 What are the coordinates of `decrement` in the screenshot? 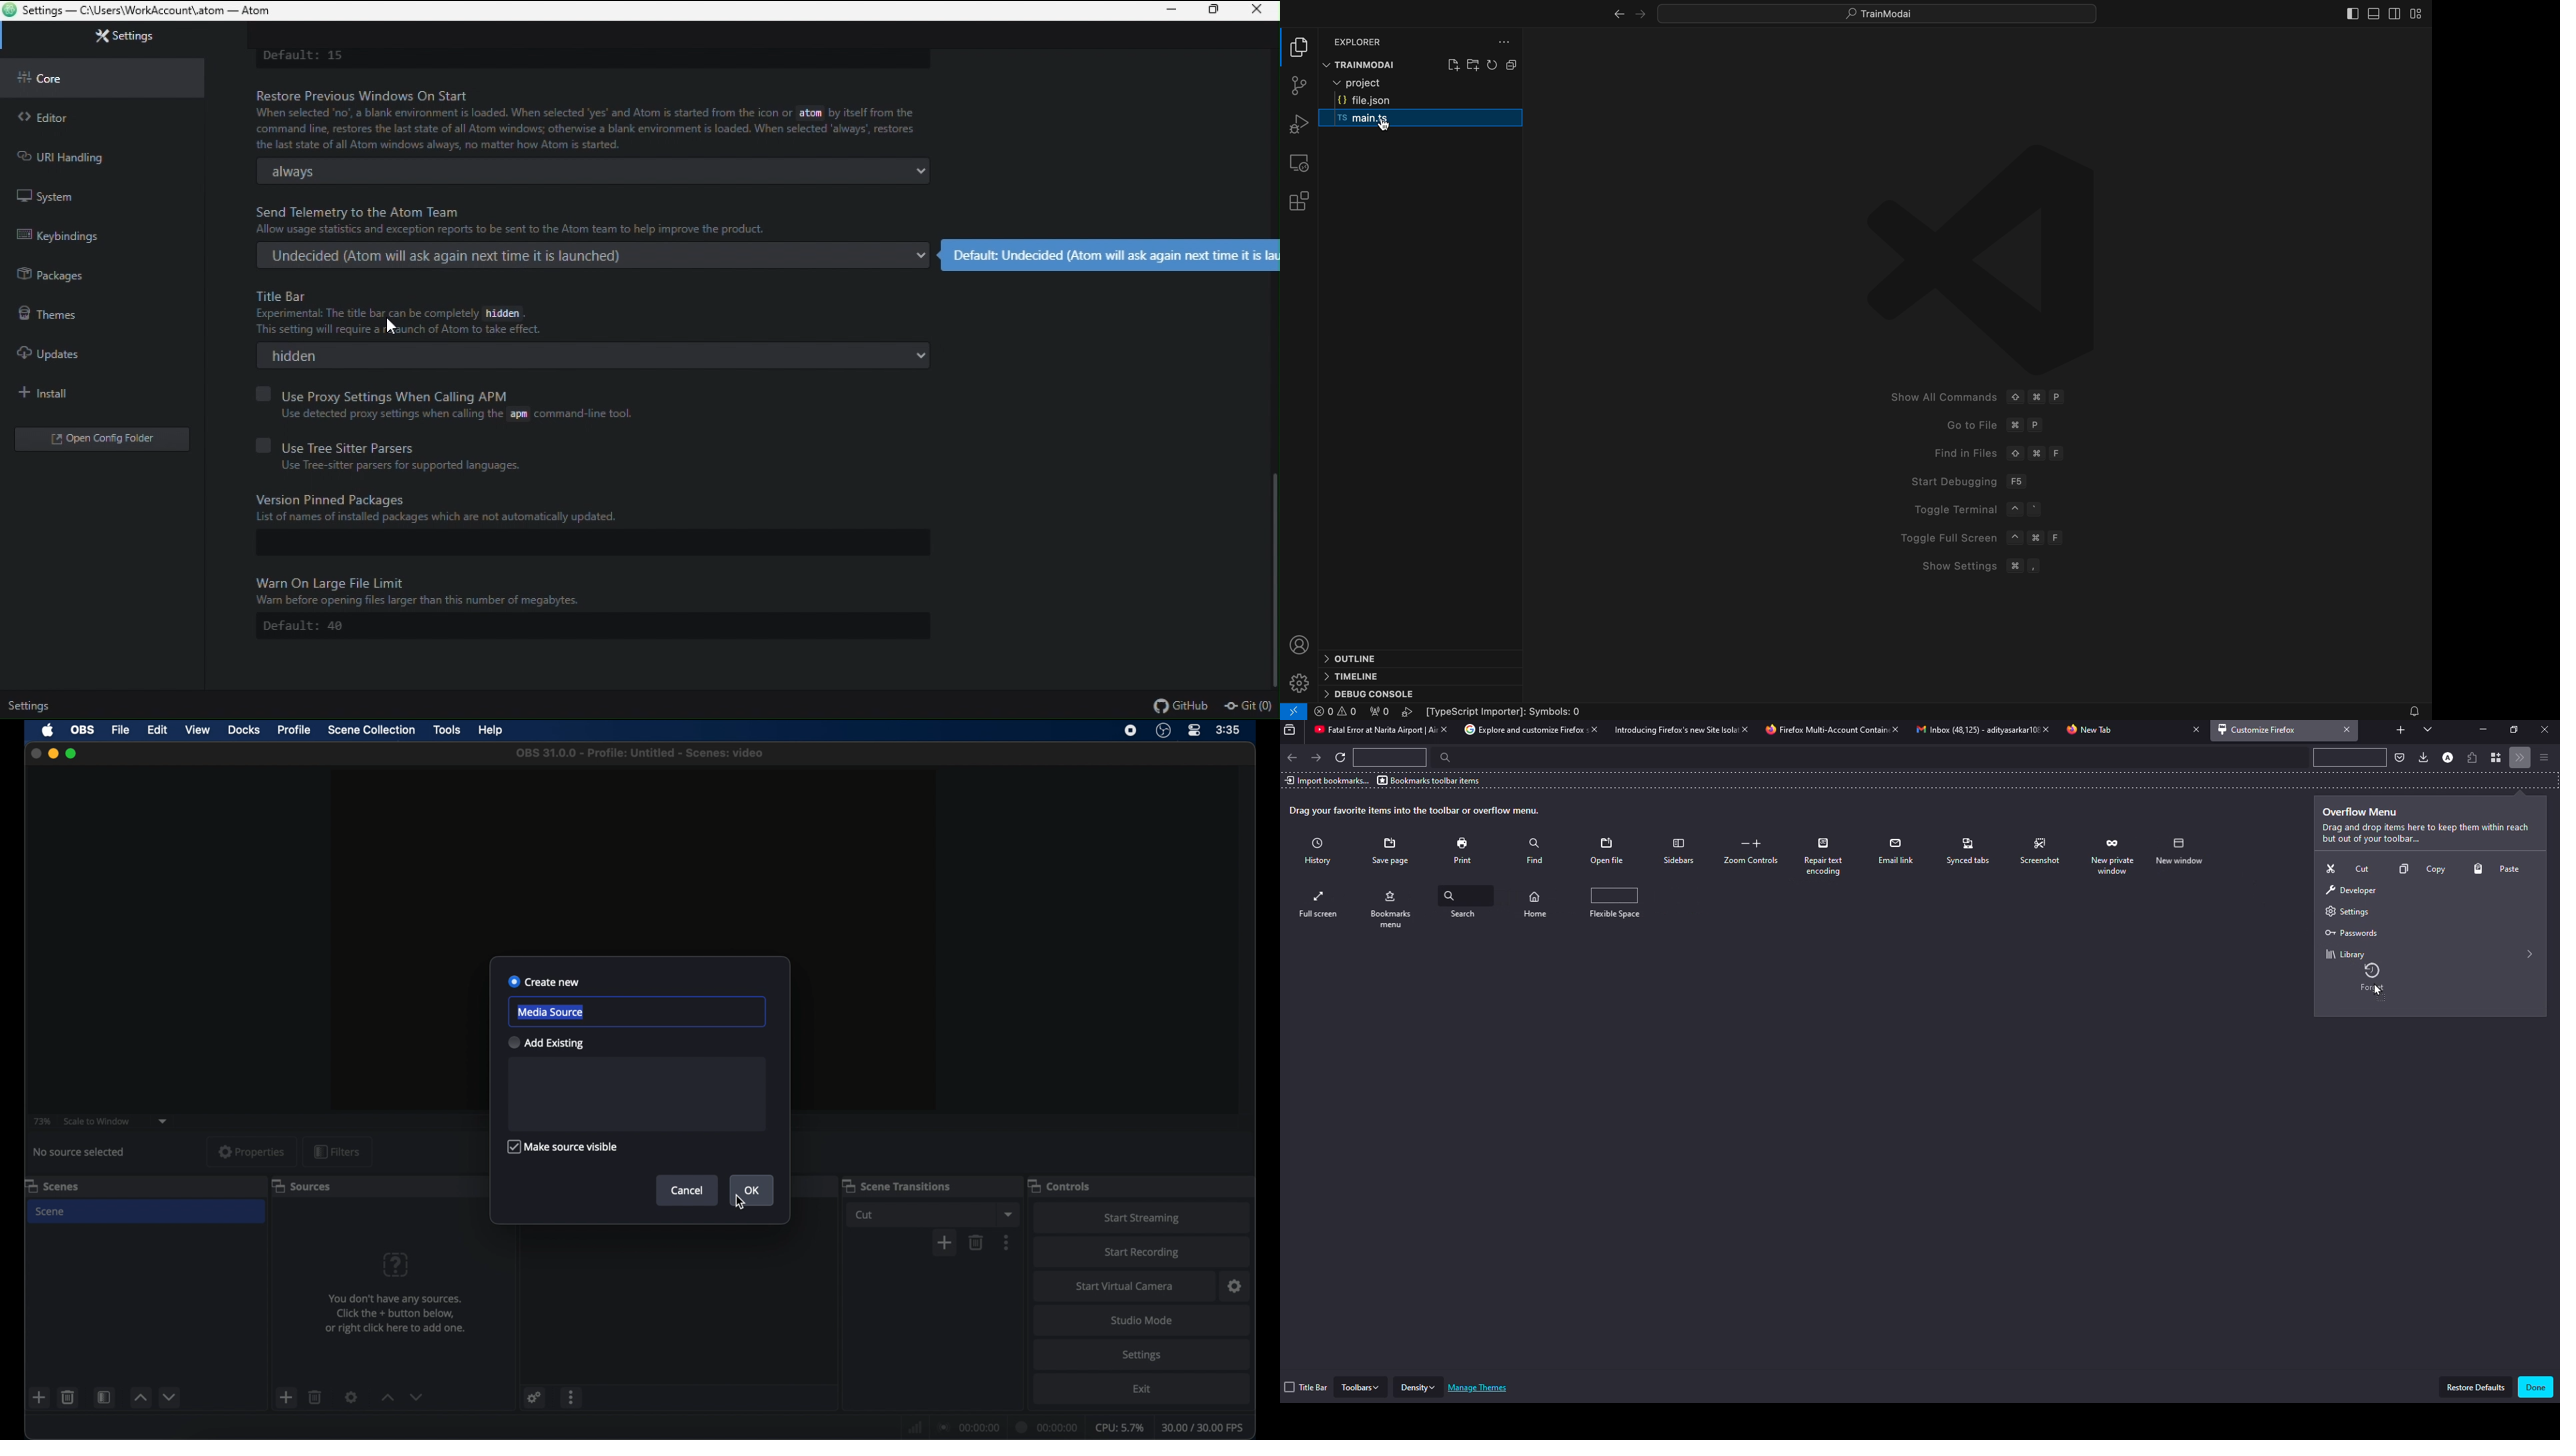 It's located at (169, 1397).